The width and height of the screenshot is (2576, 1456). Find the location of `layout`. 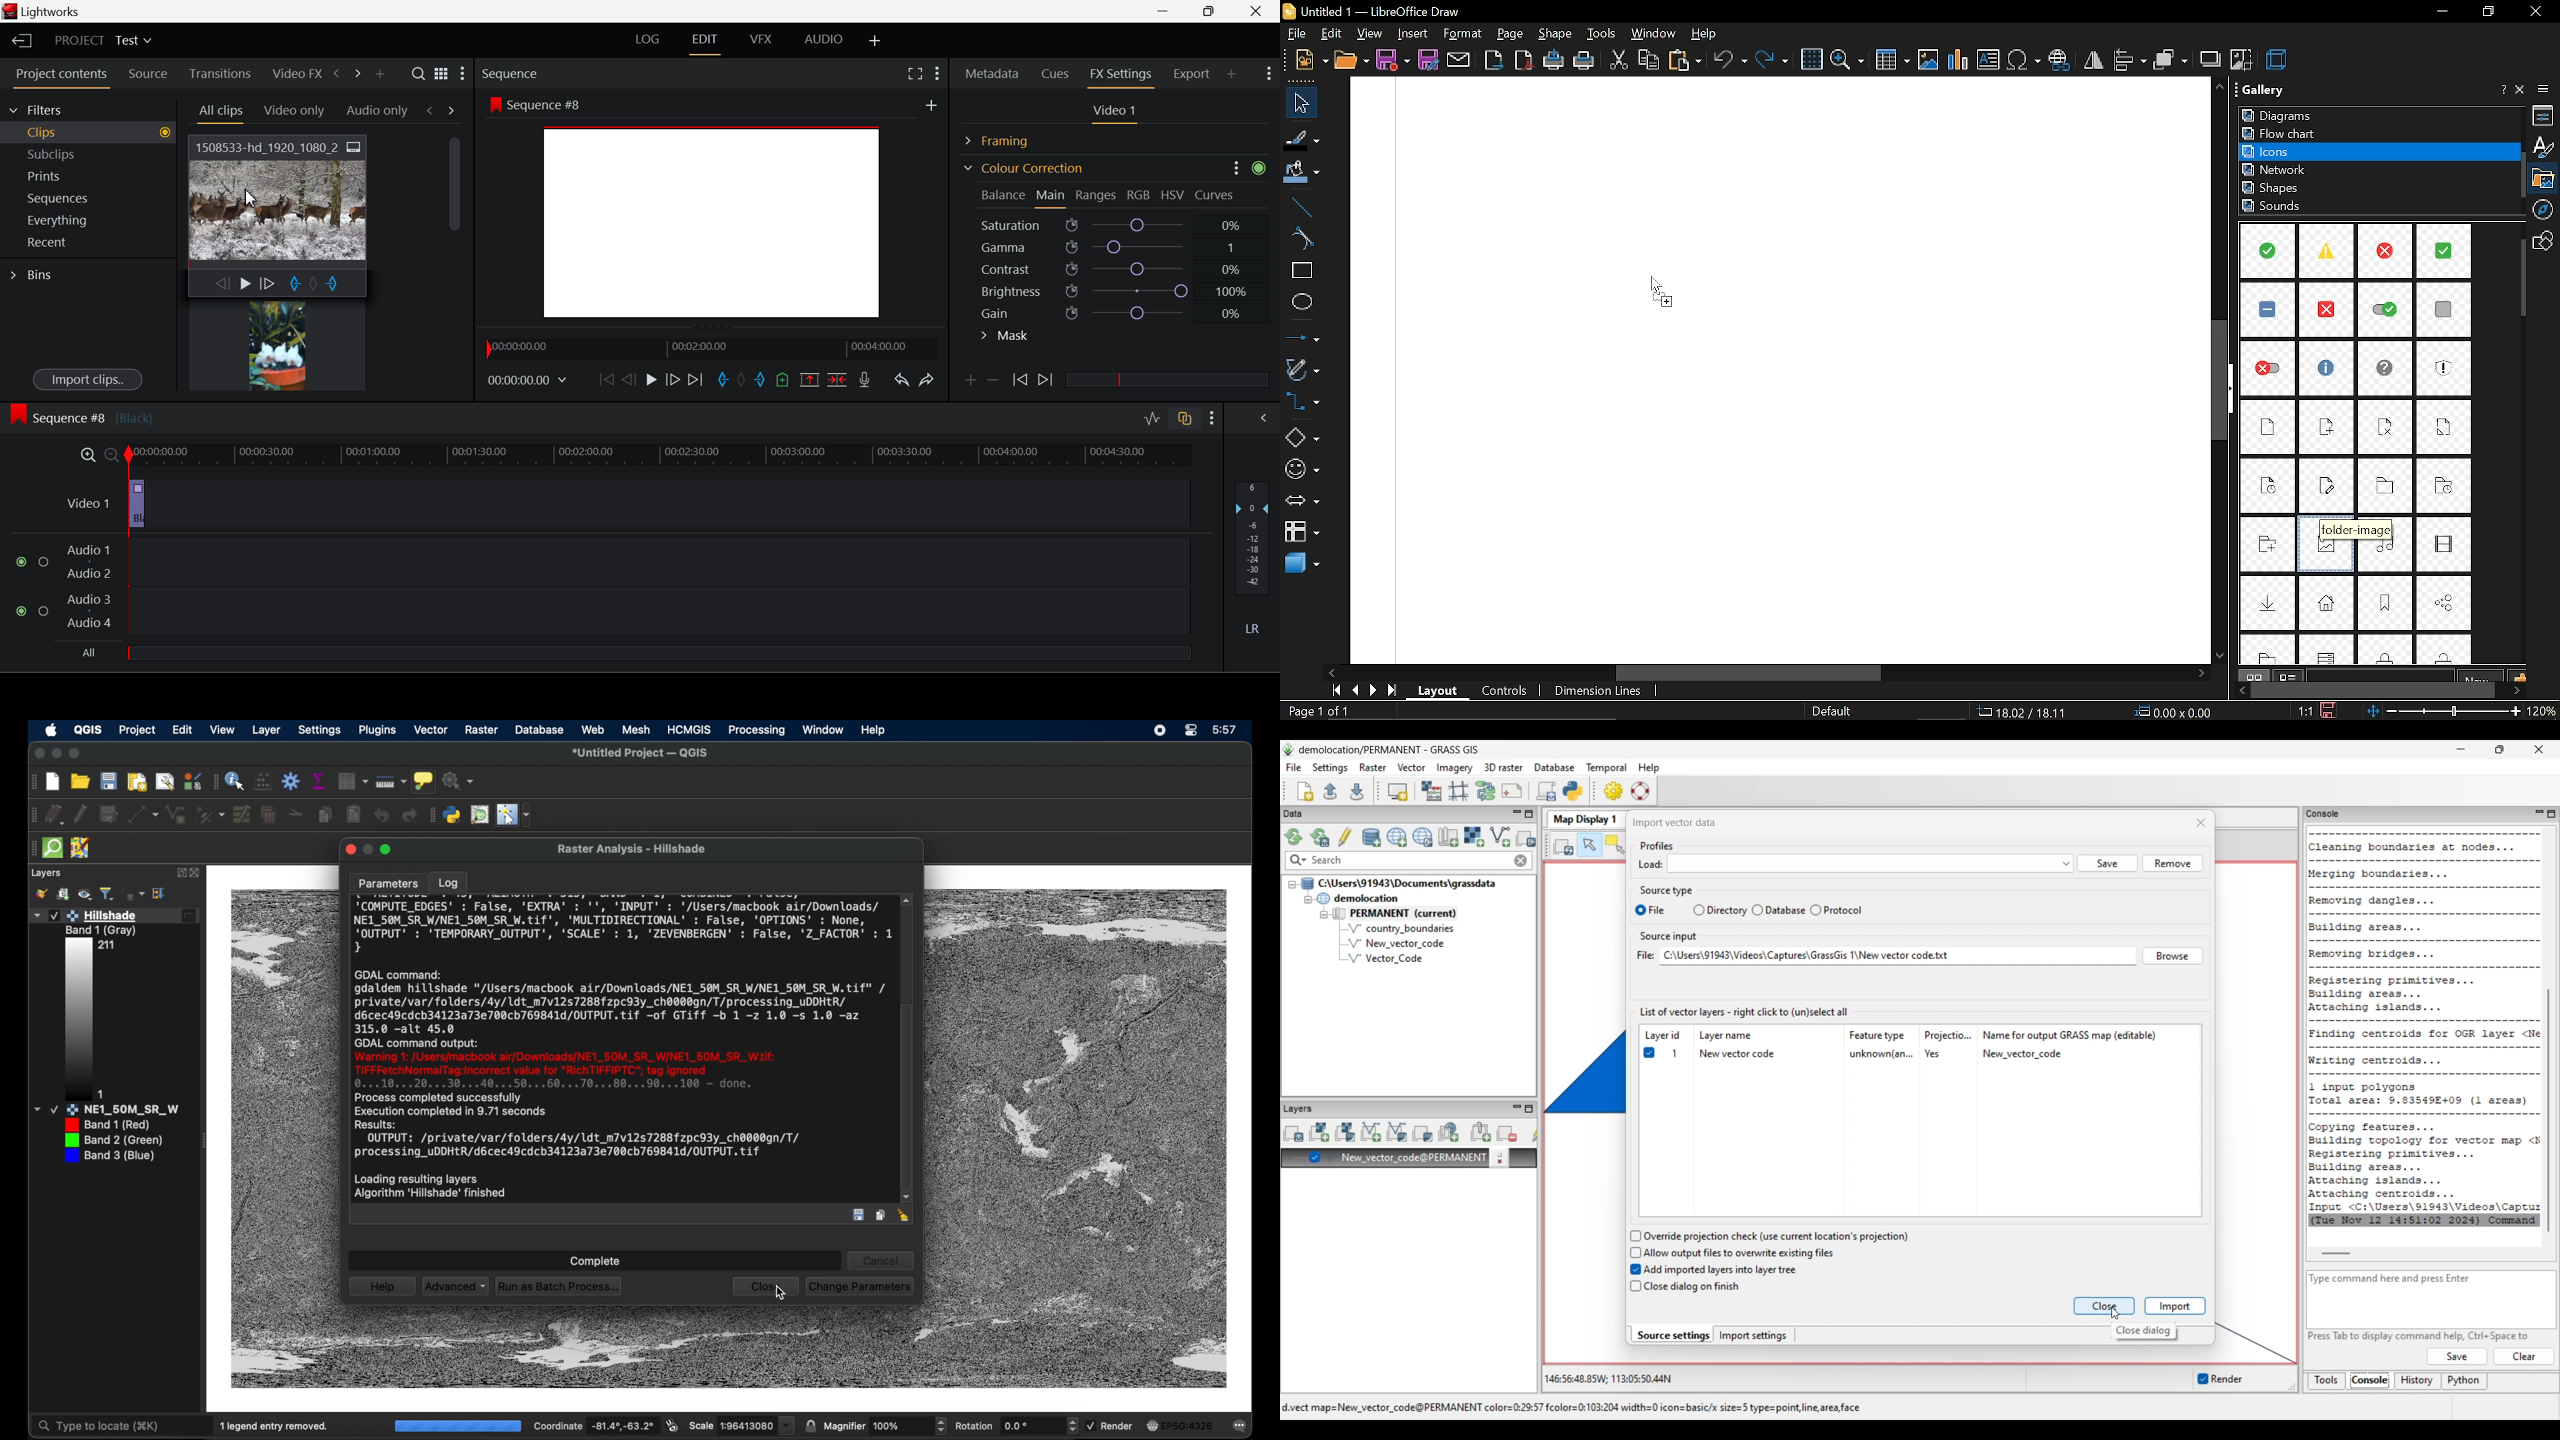

layout is located at coordinates (1437, 692).